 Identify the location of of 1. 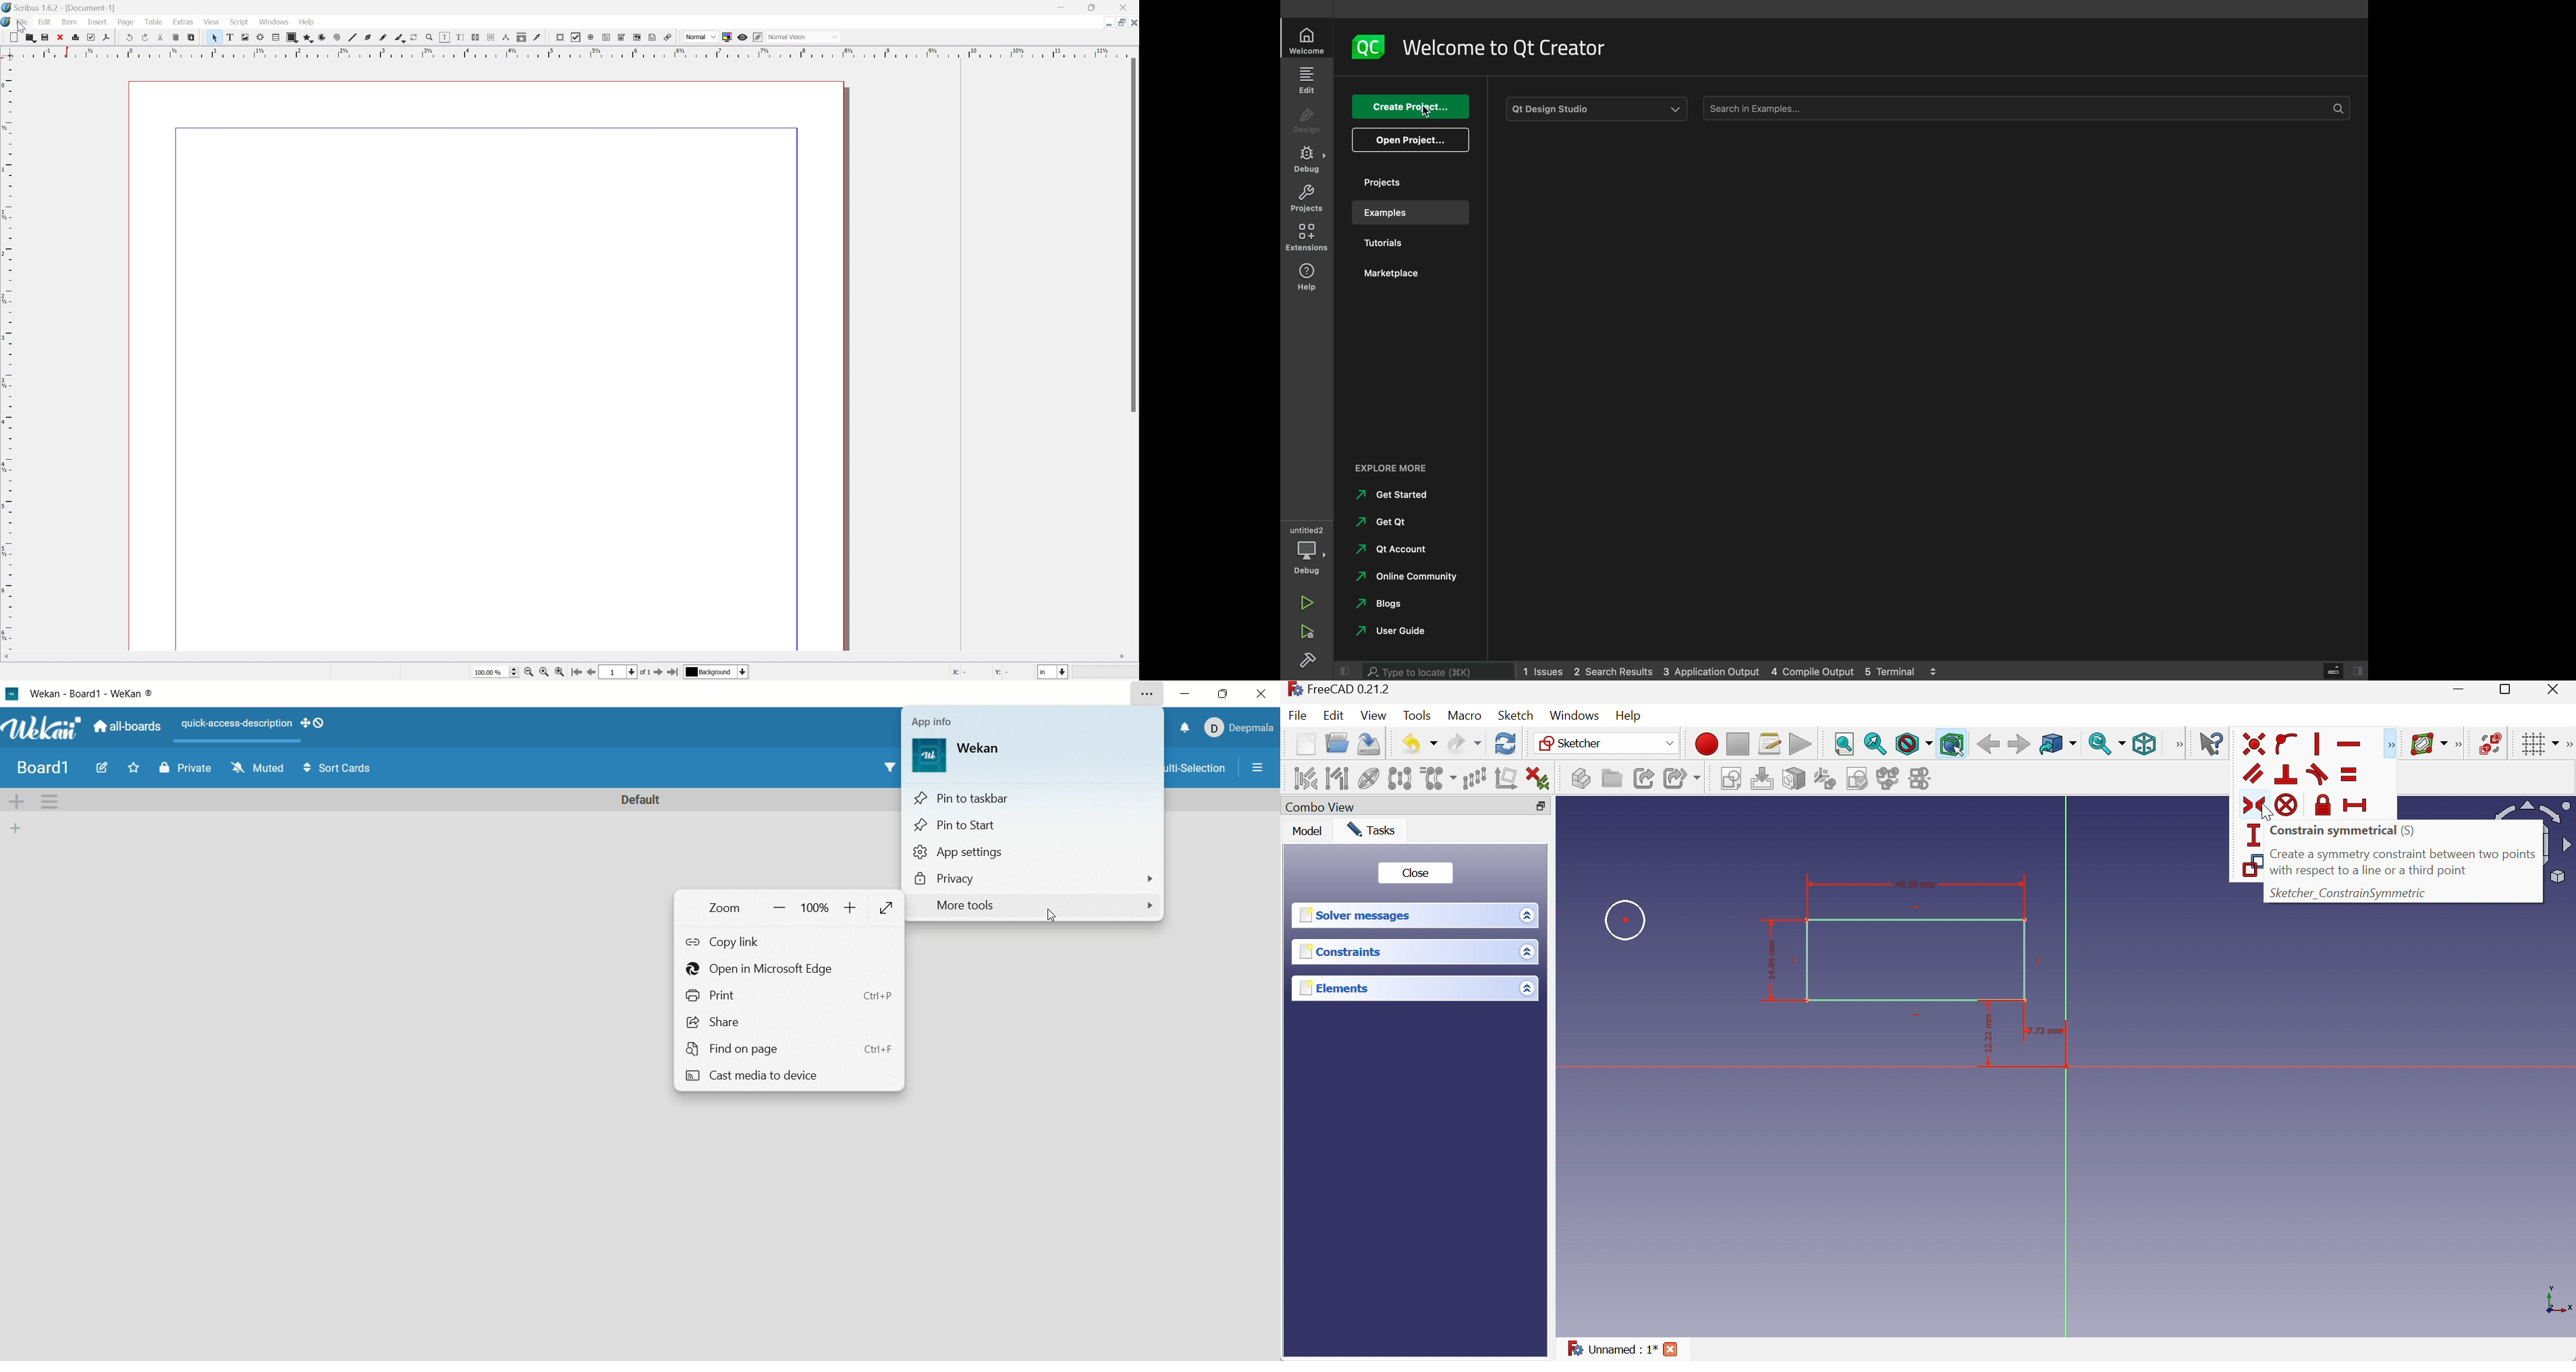
(643, 672).